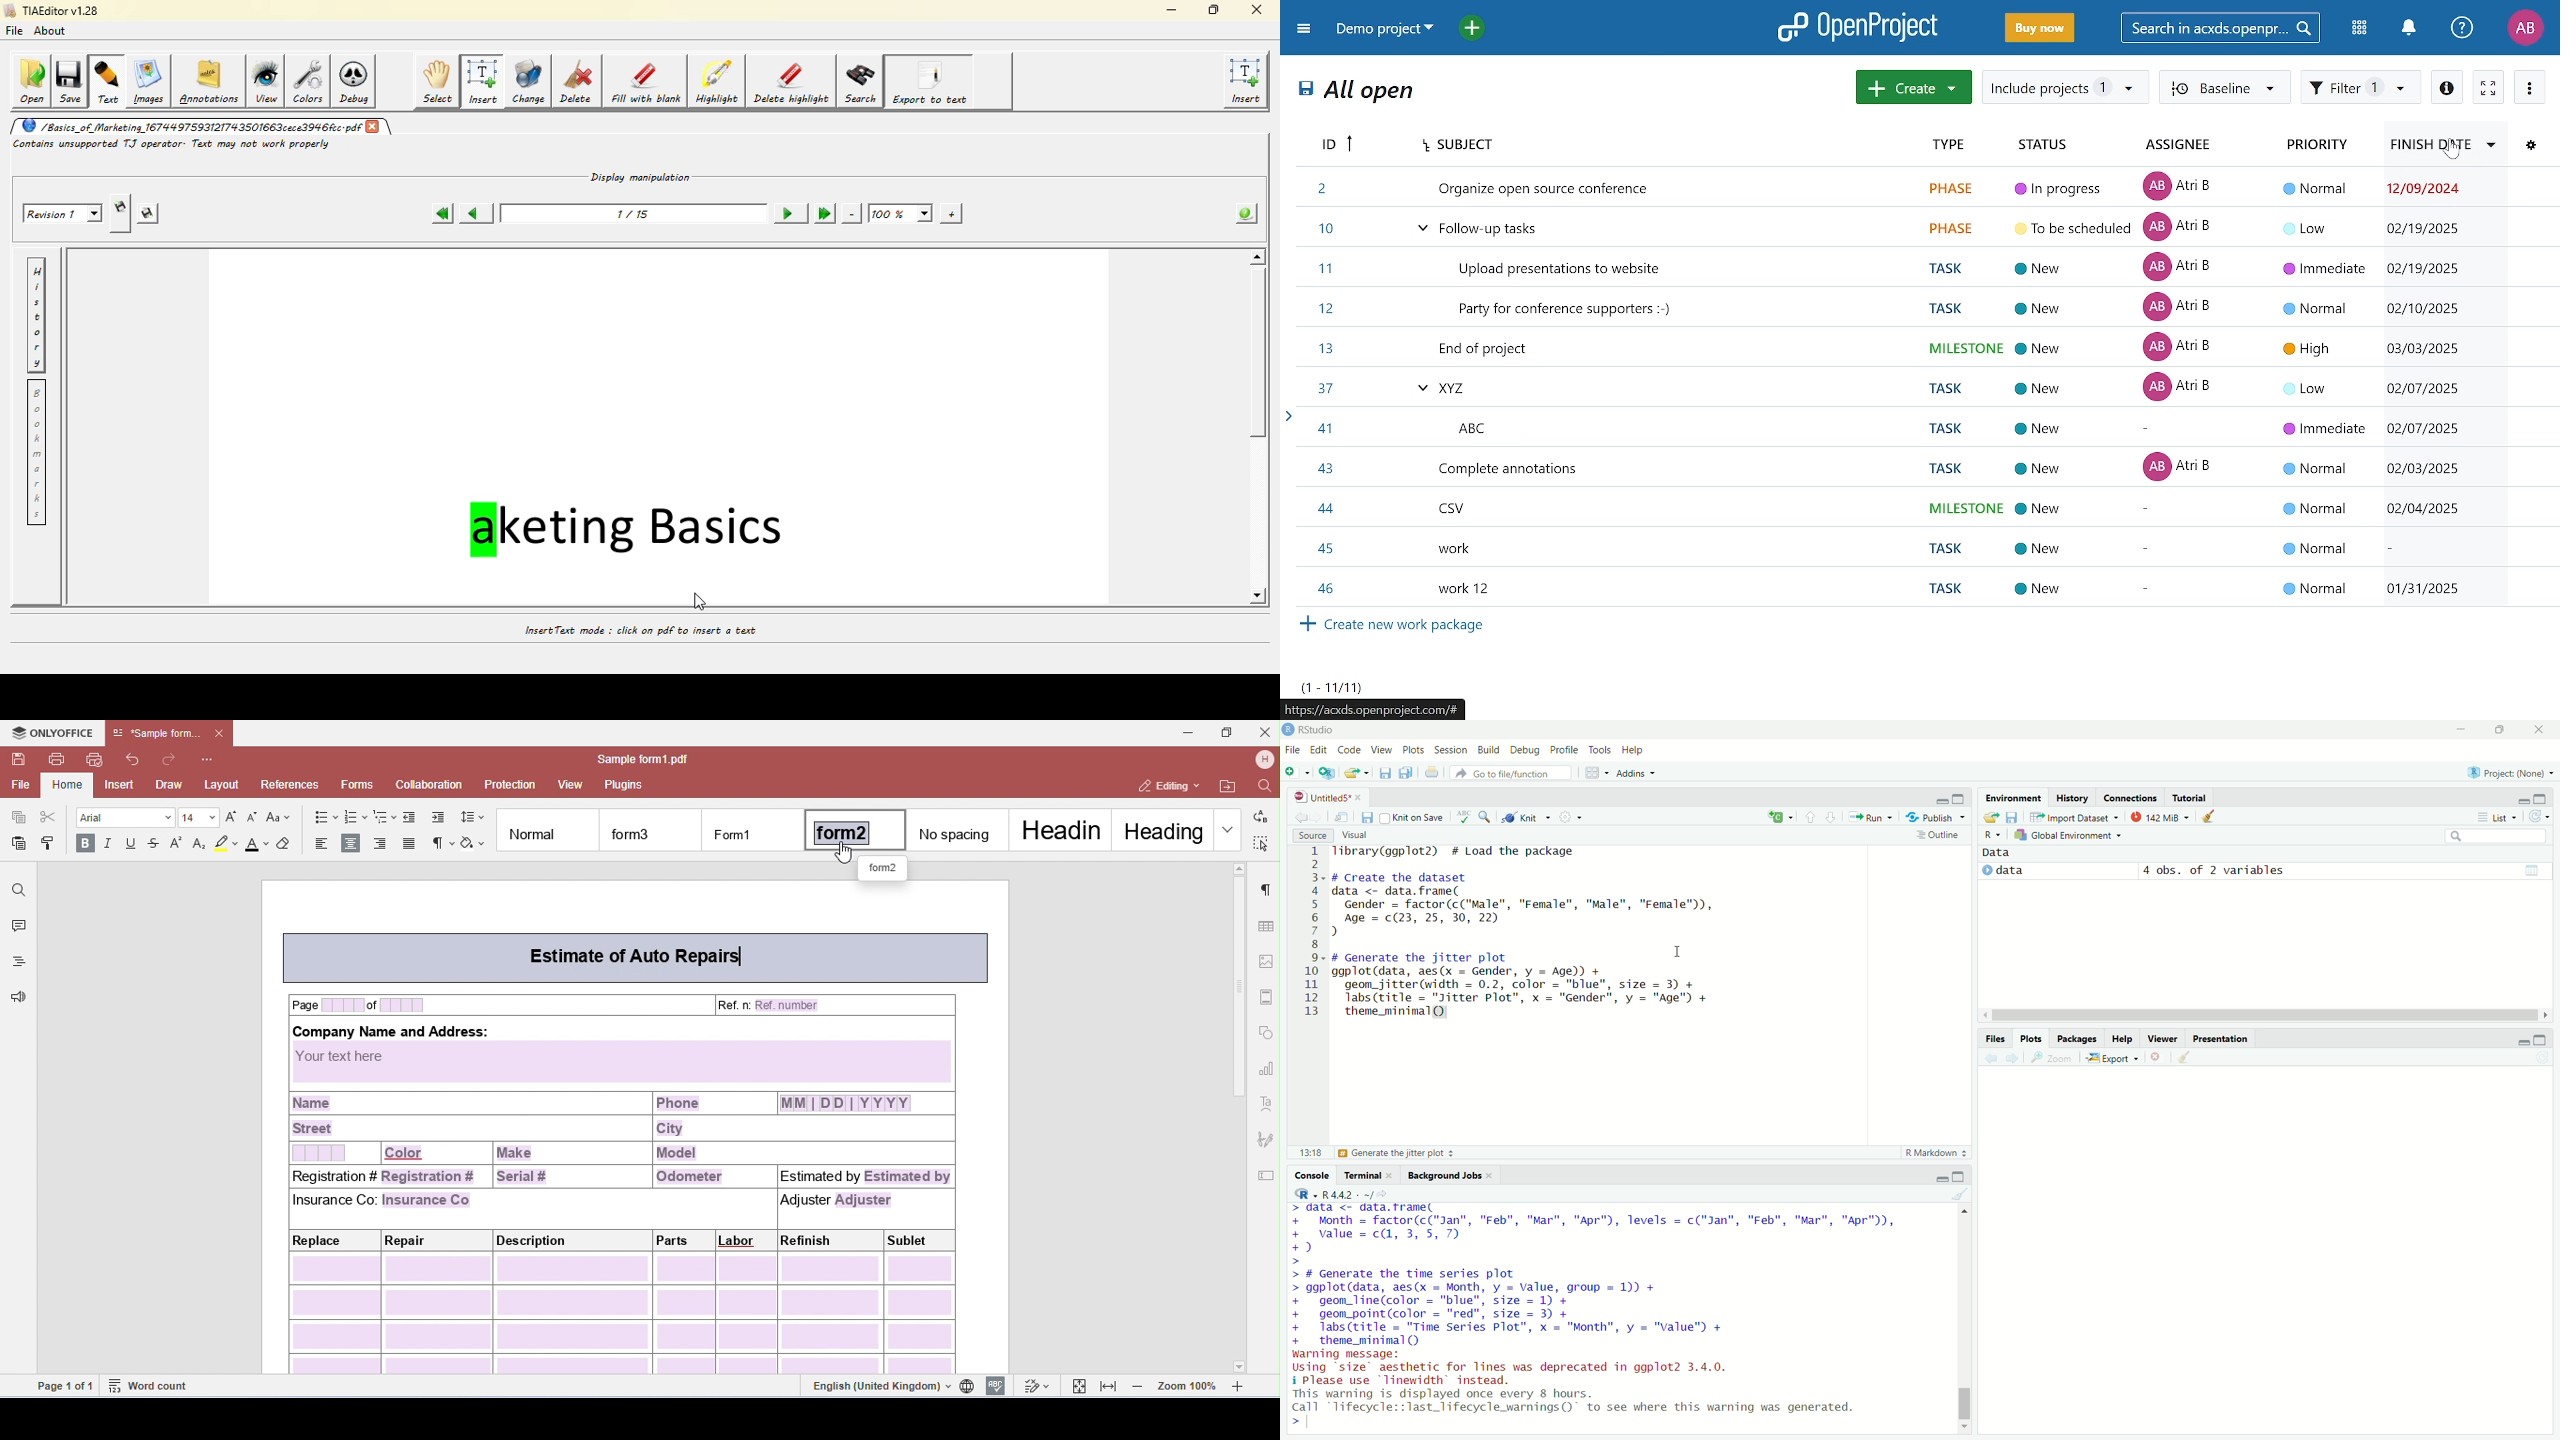 Image resolution: width=2576 pixels, height=1456 pixels. I want to click on minimize, so click(2459, 728).